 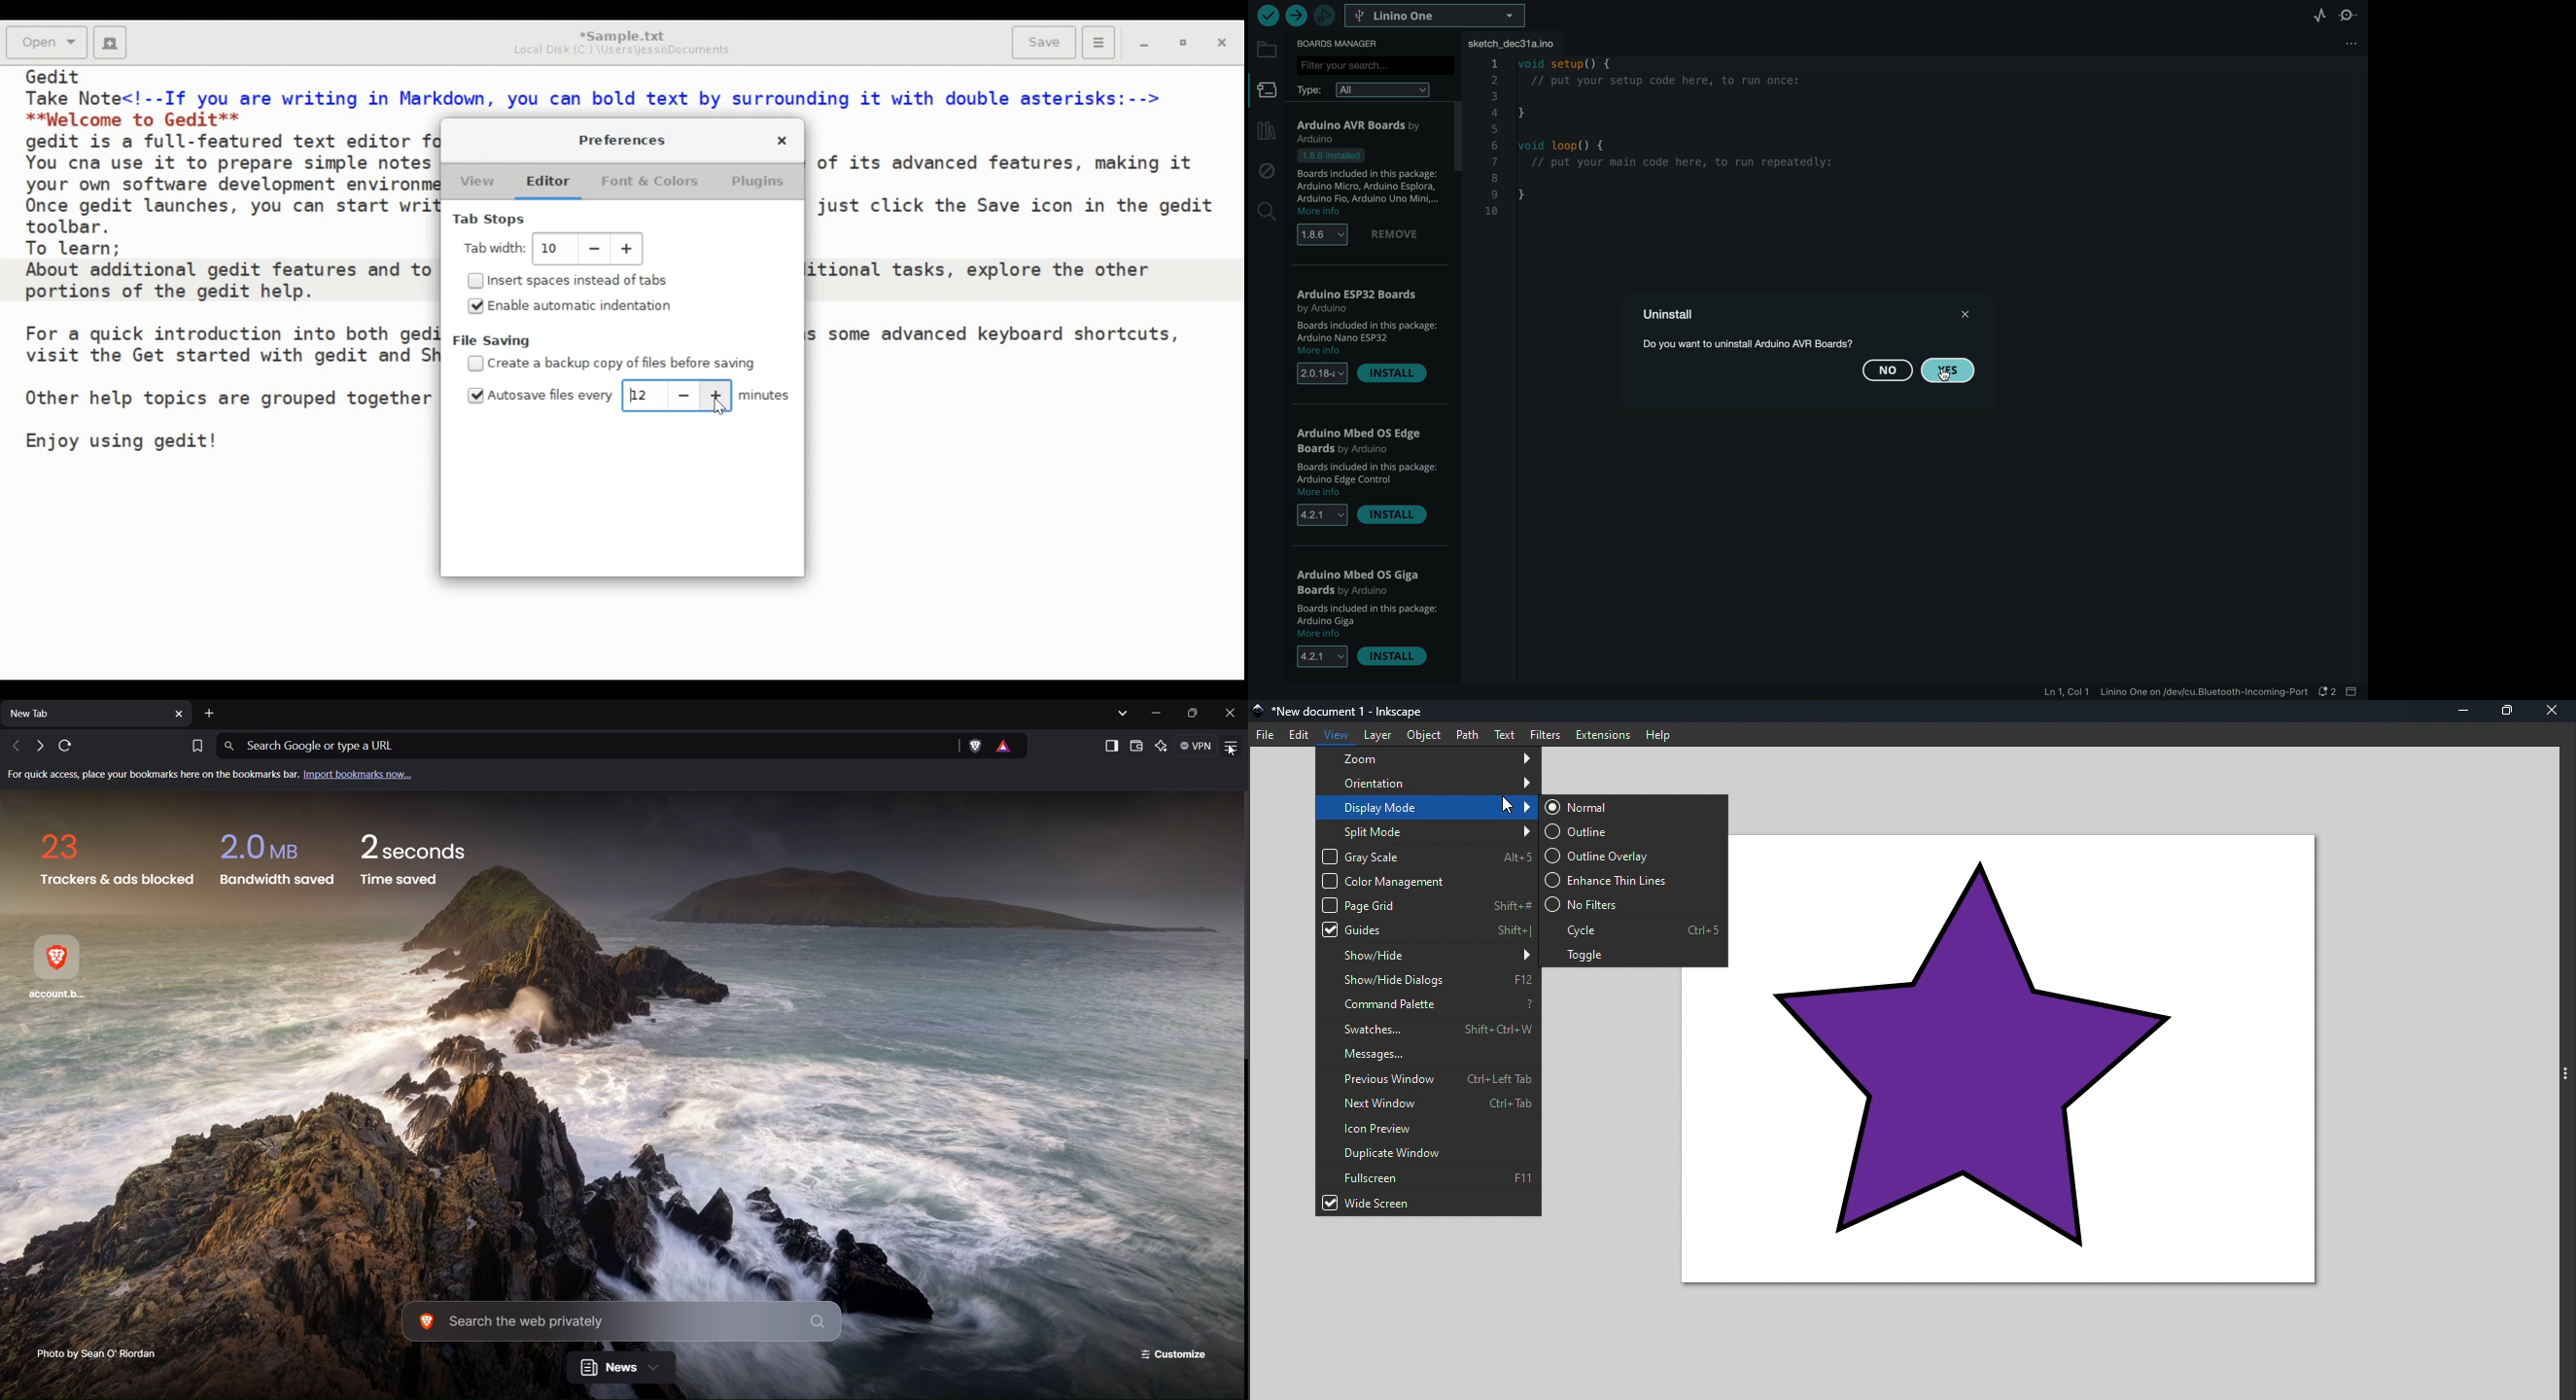 I want to click on Tab Stops, so click(x=489, y=220).